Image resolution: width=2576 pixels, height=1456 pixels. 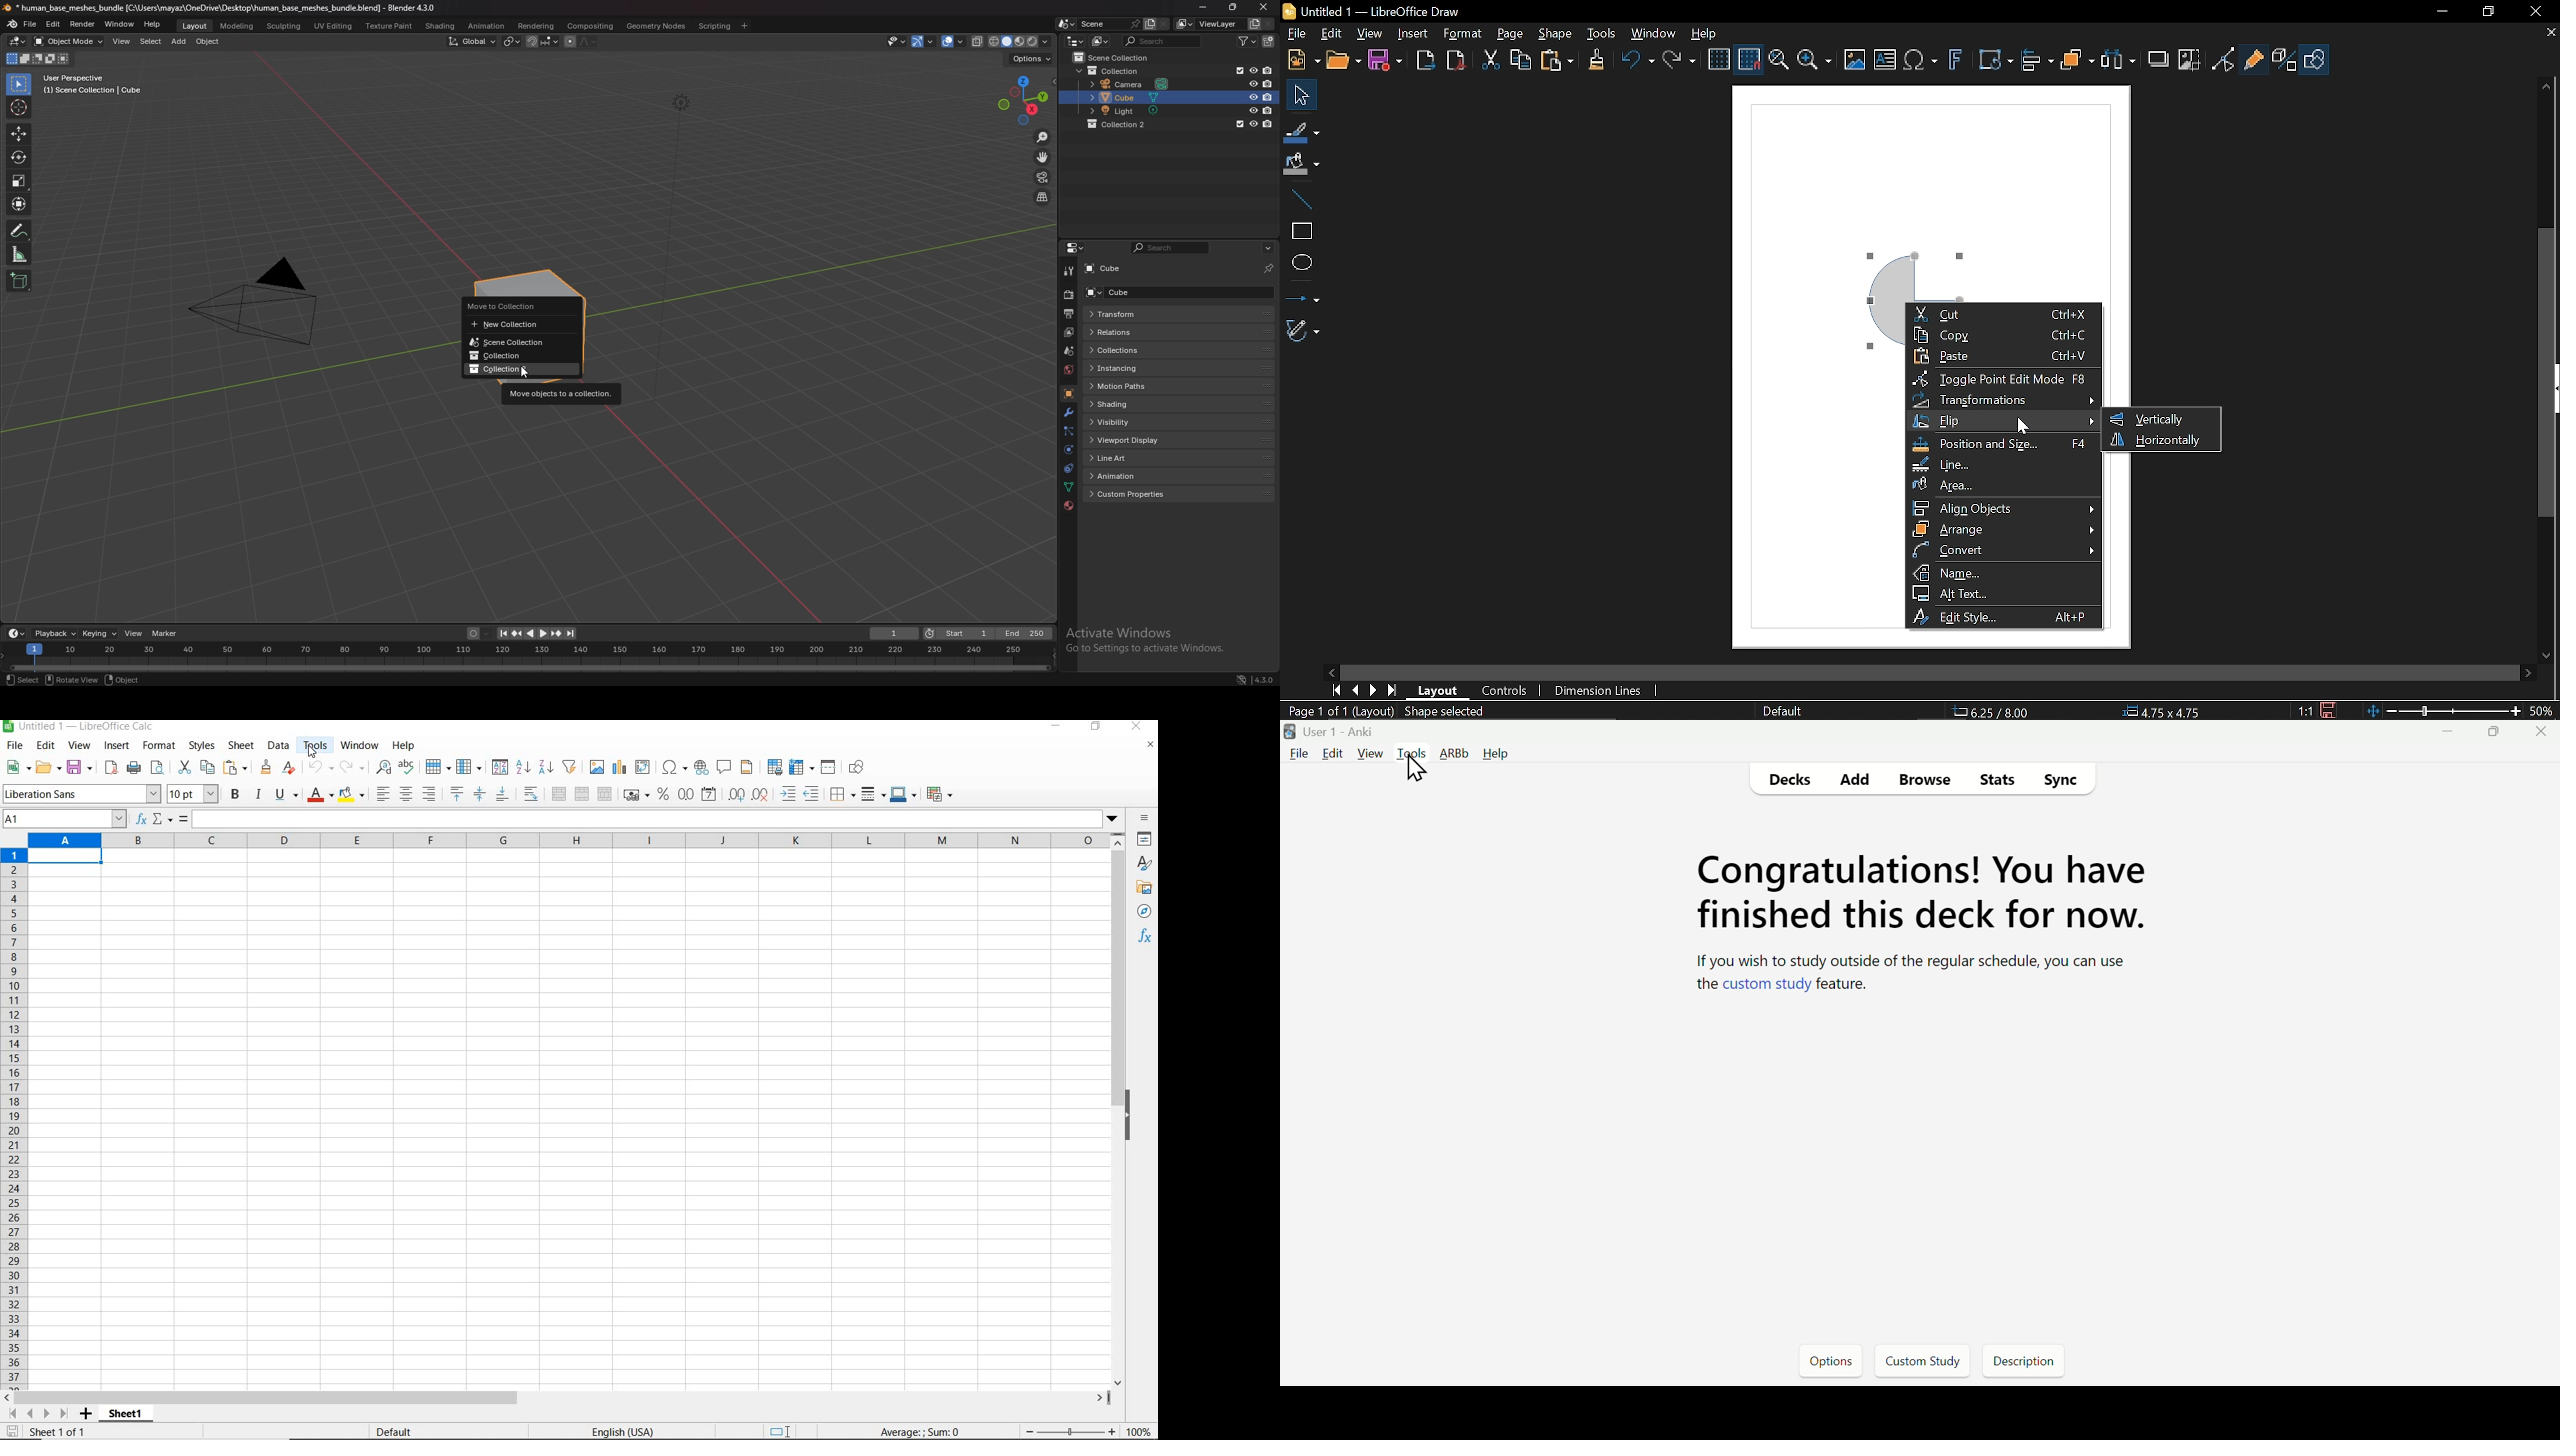 What do you see at coordinates (2551, 656) in the screenshot?
I see `Move down` at bounding box center [2551, 656].